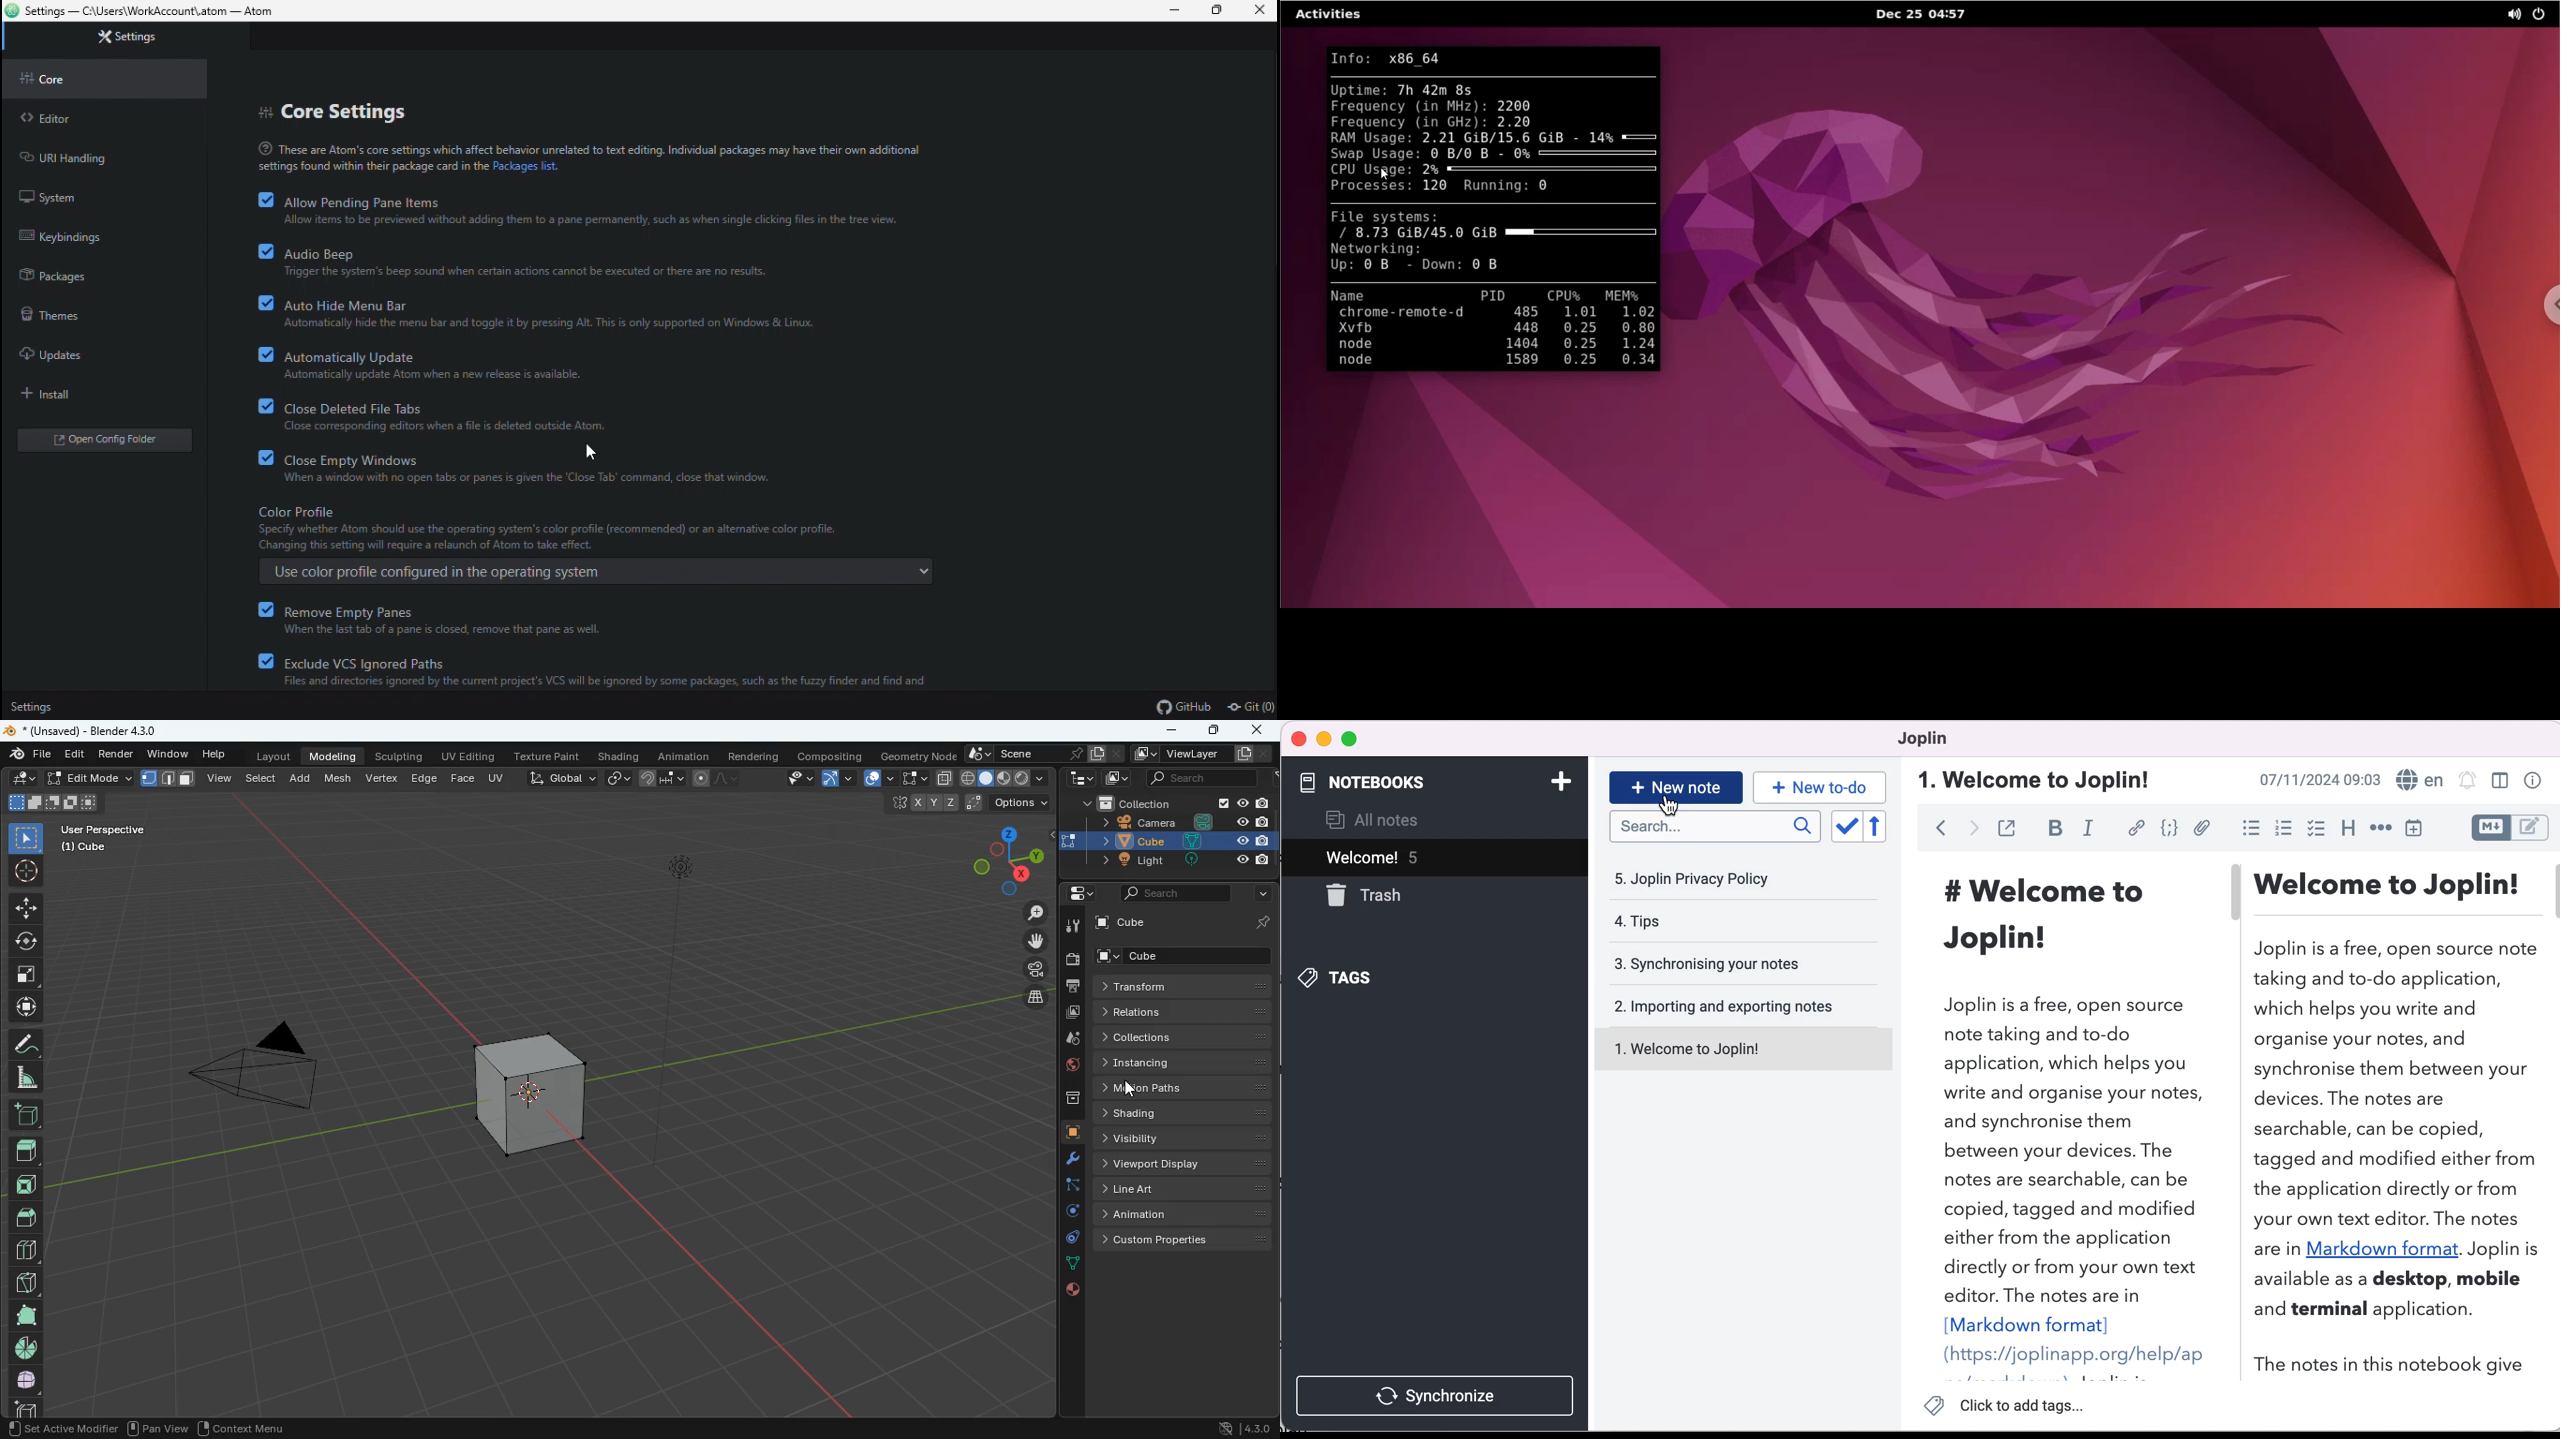 This screenshot has width=2576, height=1456. I want to click on Welcome! 5, so click(1406, 860).